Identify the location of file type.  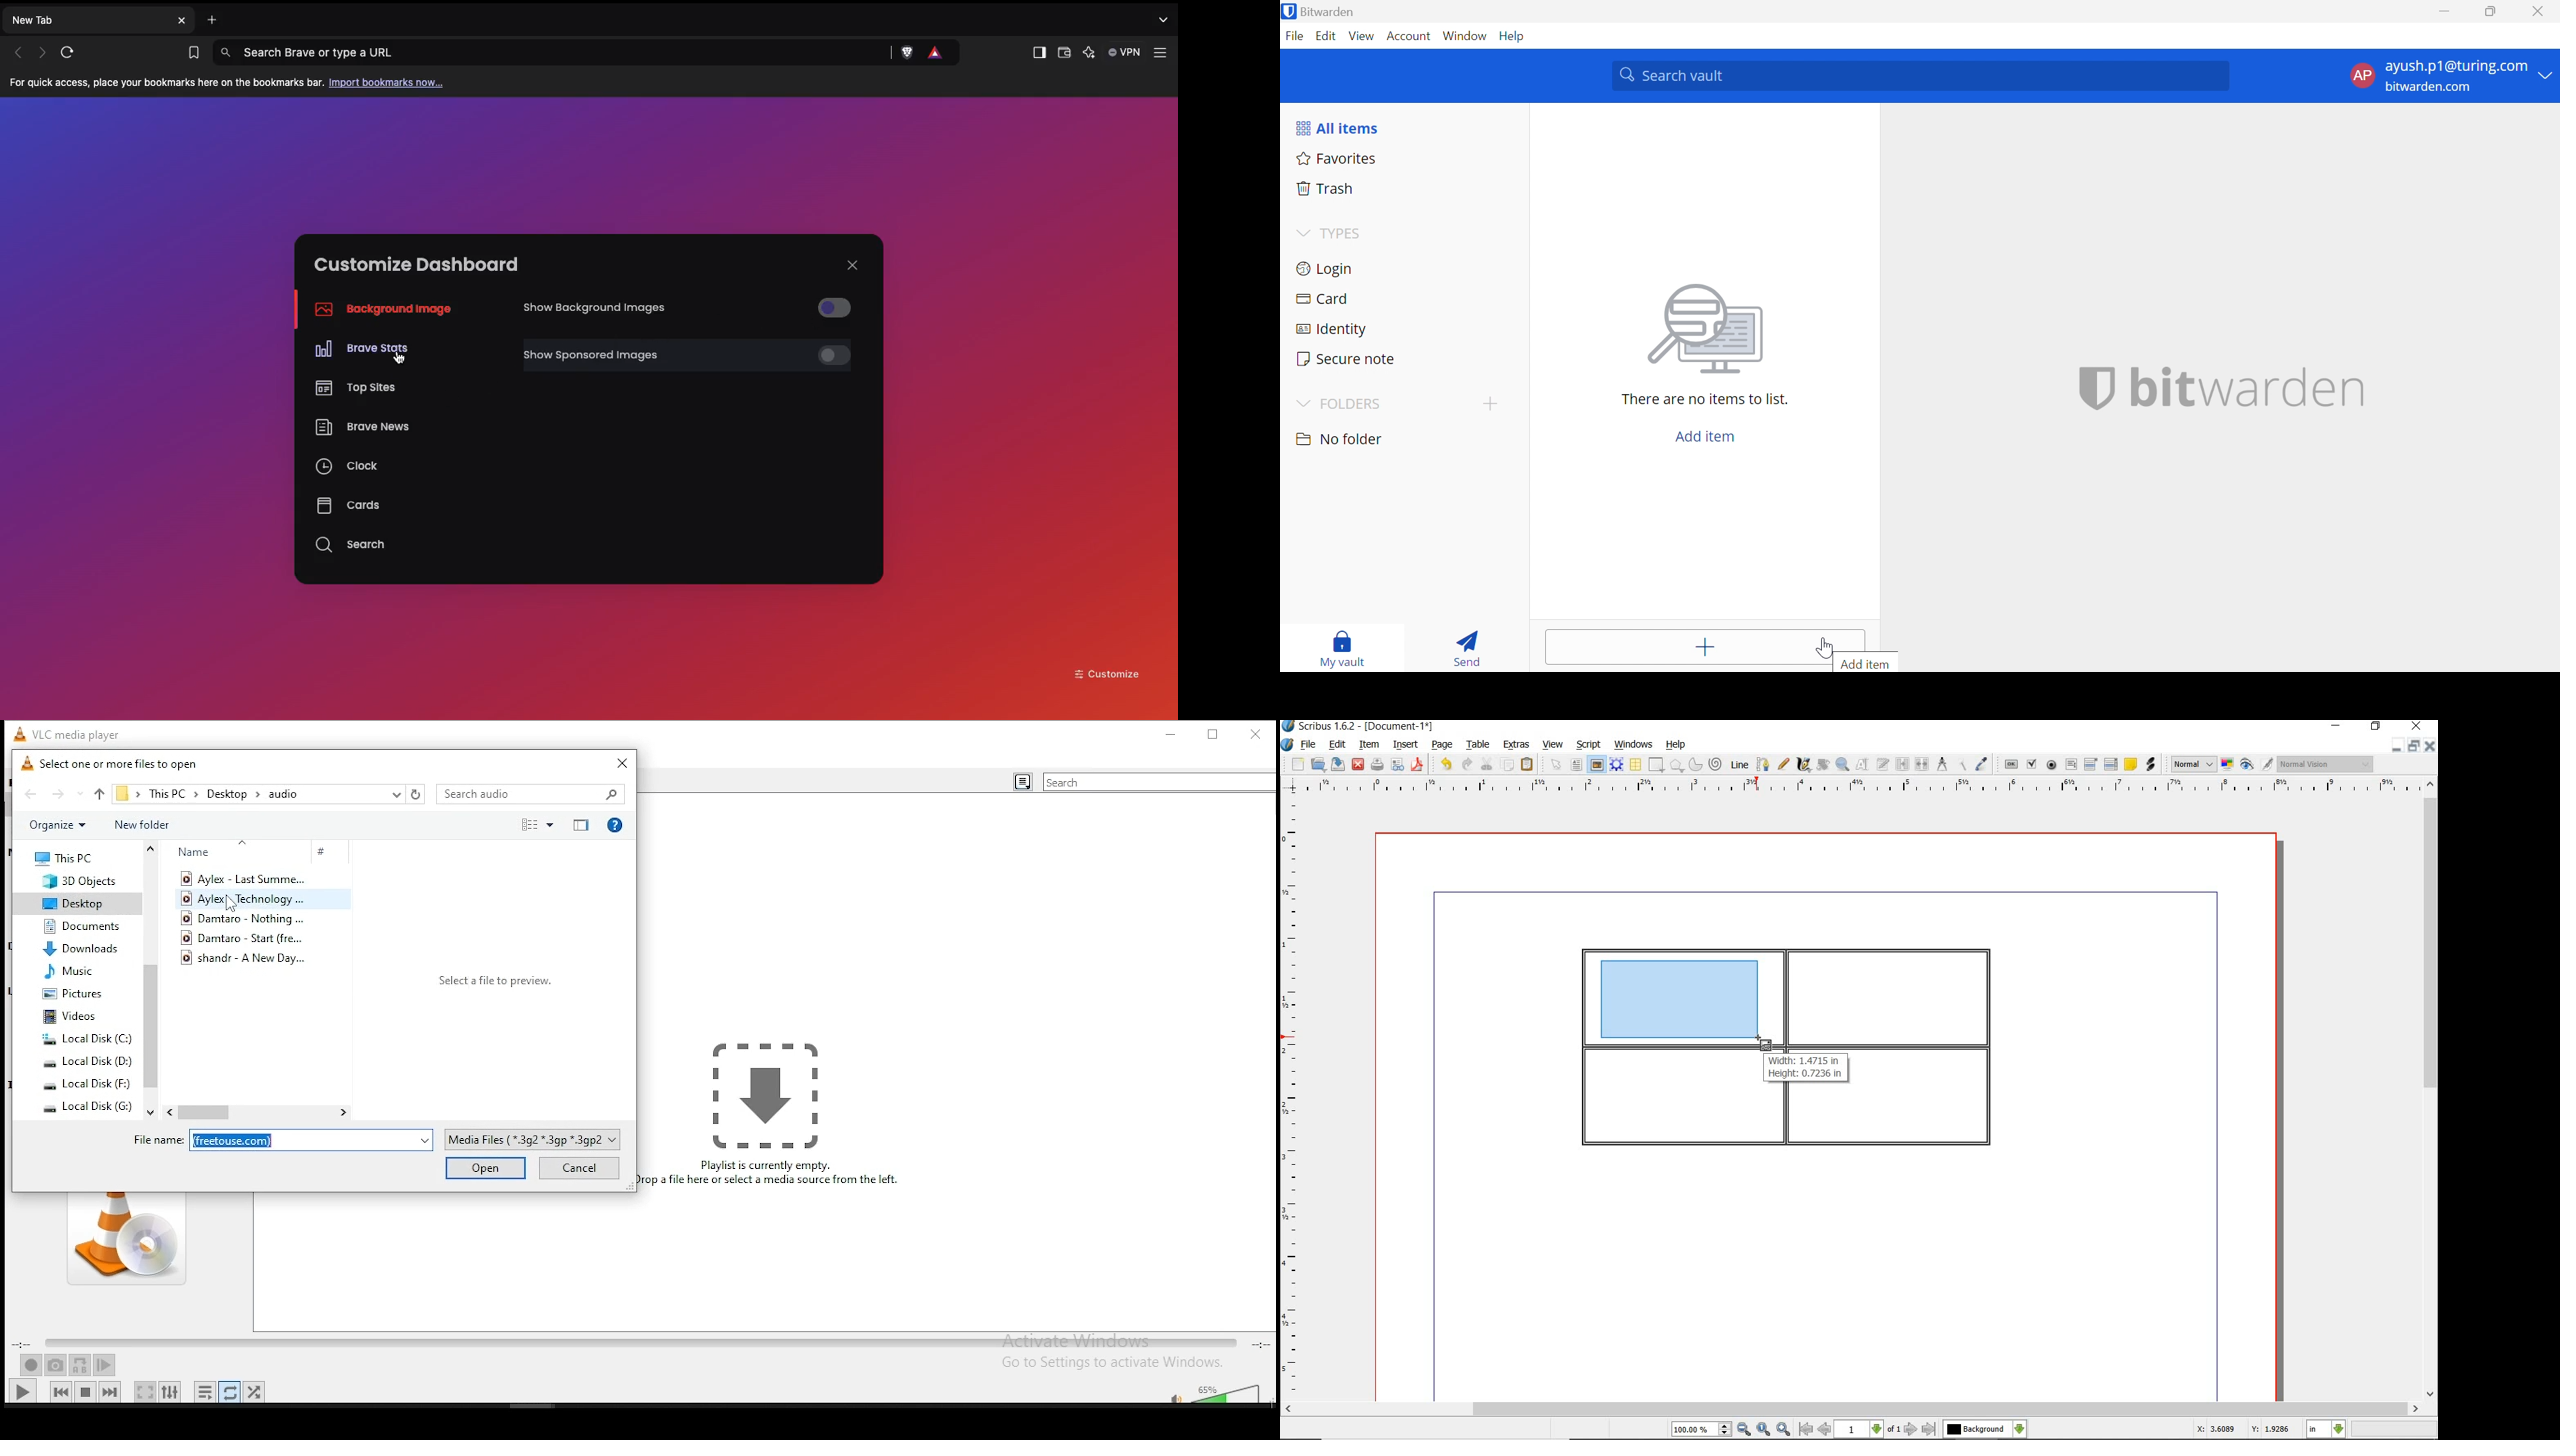
(536, 1138).